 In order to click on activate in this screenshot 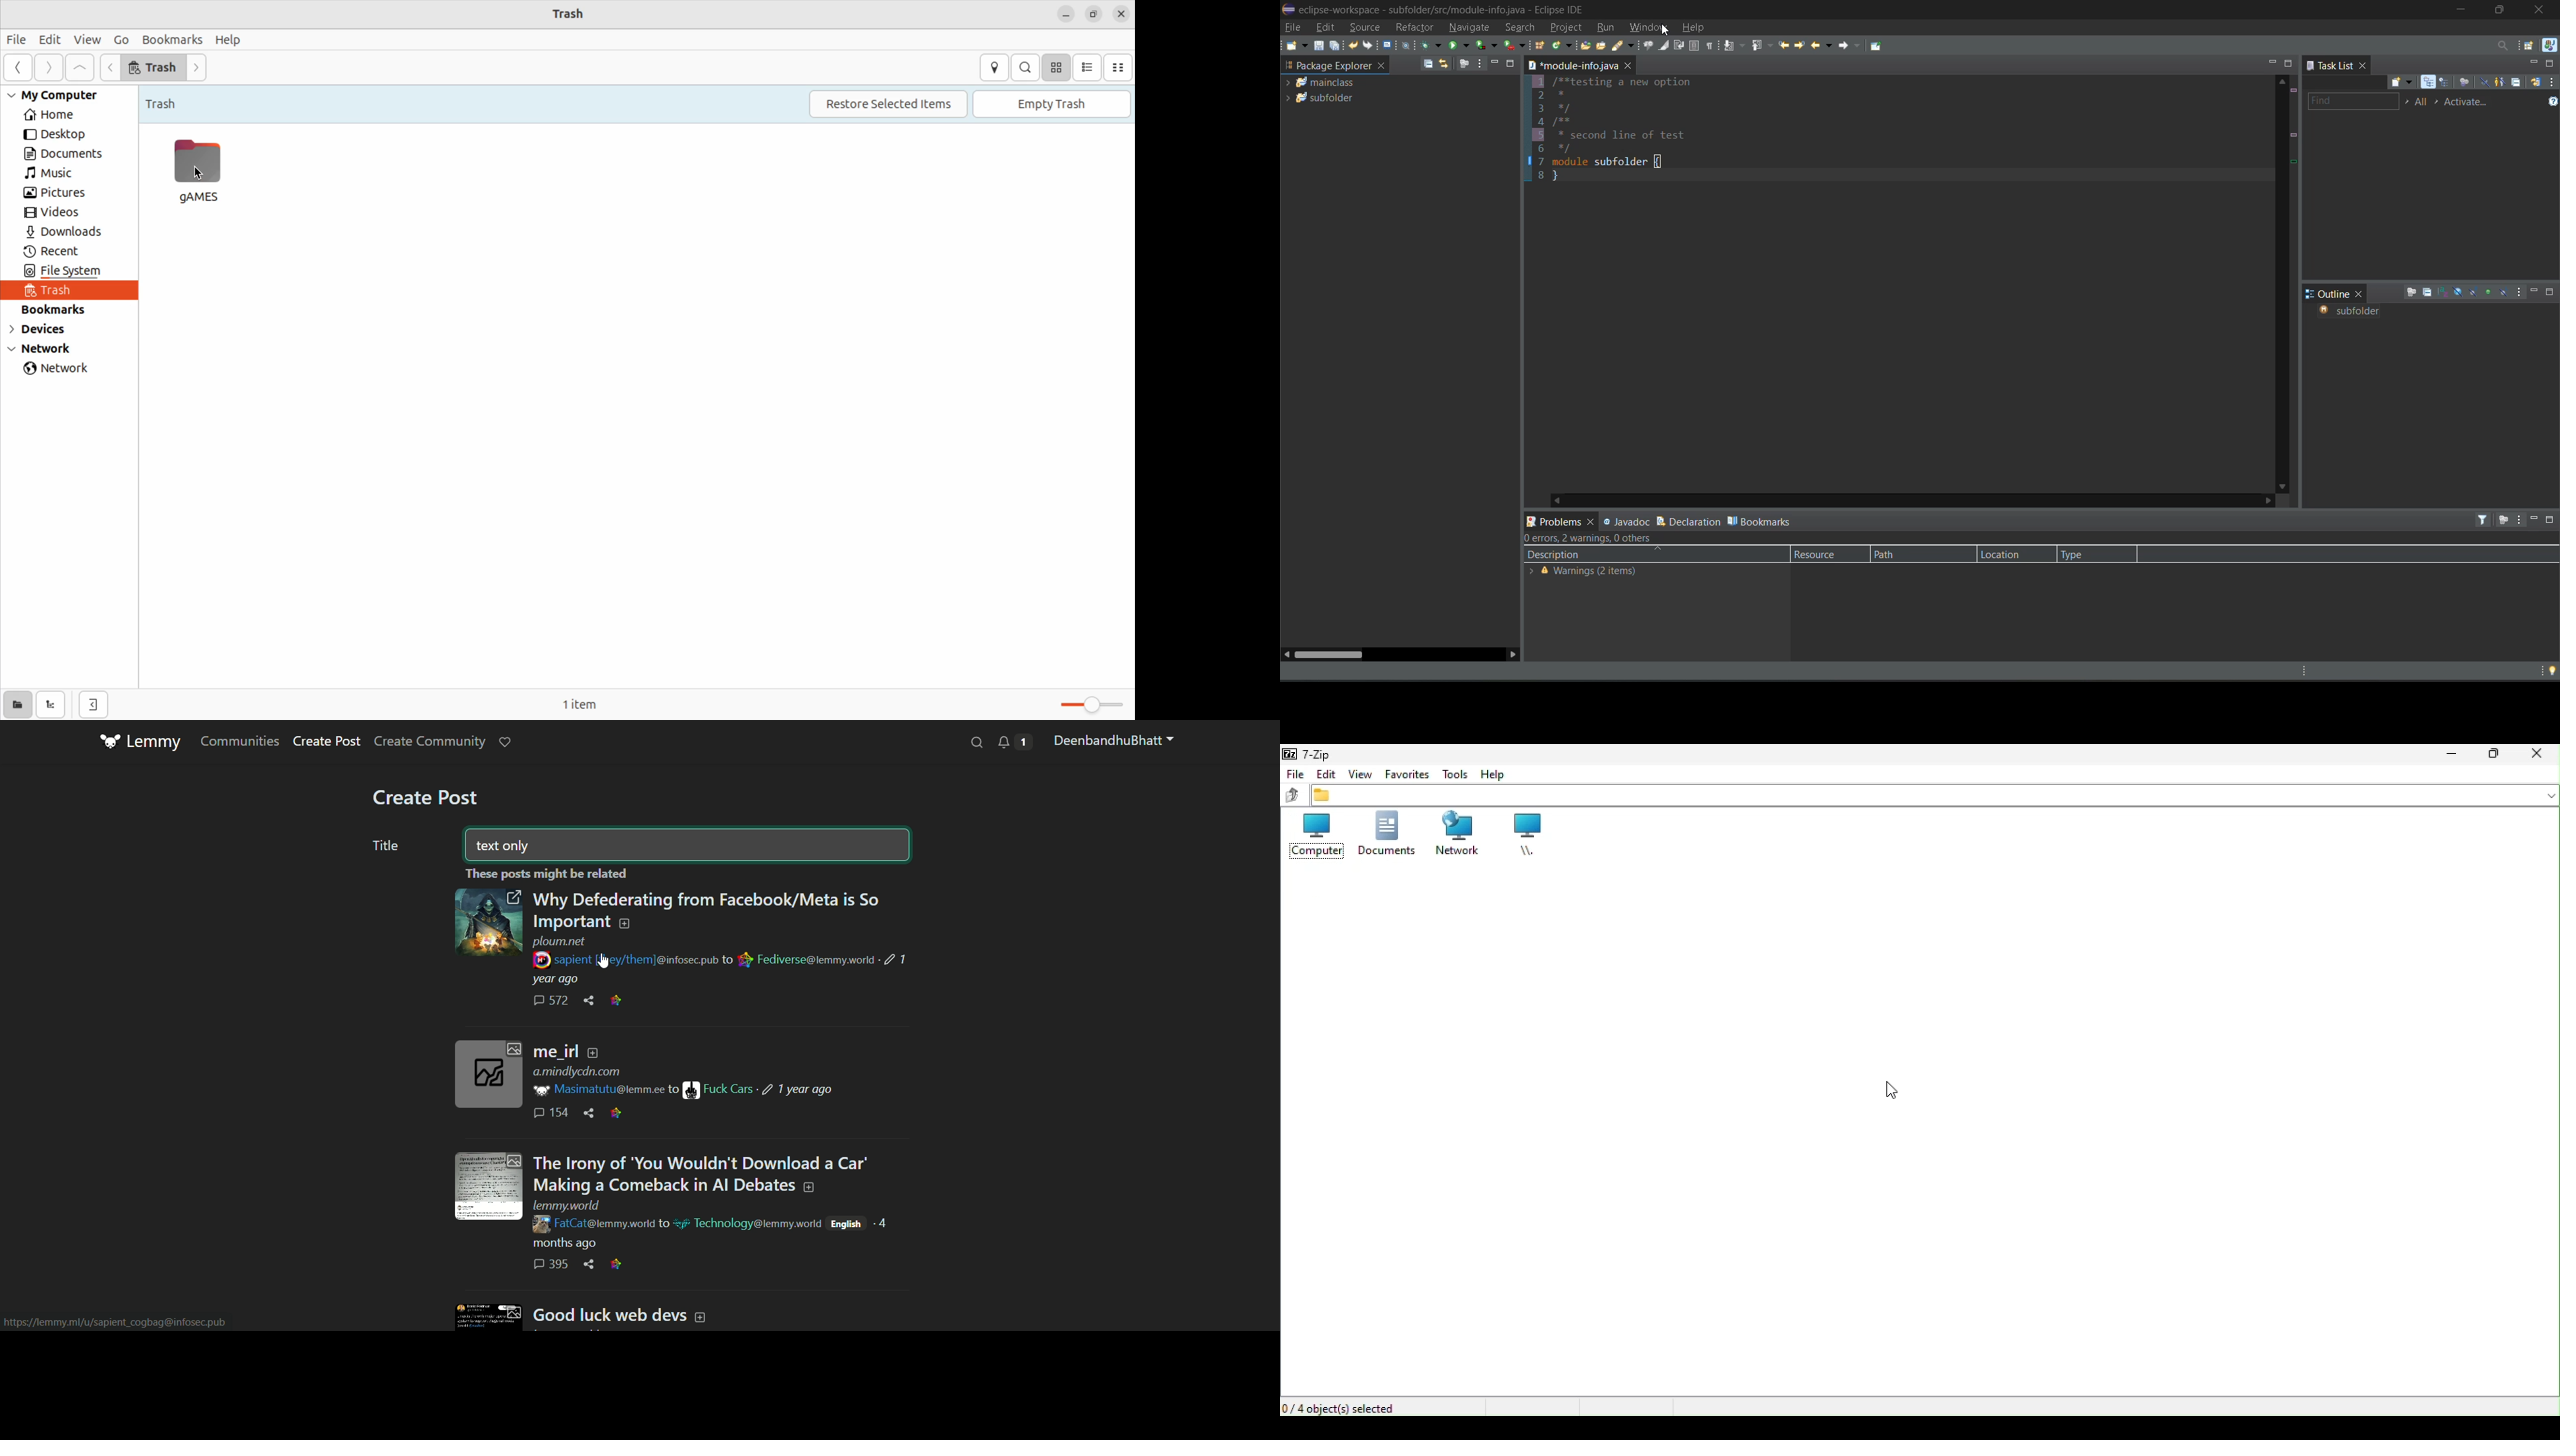, I will do `click(2471, 103)`.